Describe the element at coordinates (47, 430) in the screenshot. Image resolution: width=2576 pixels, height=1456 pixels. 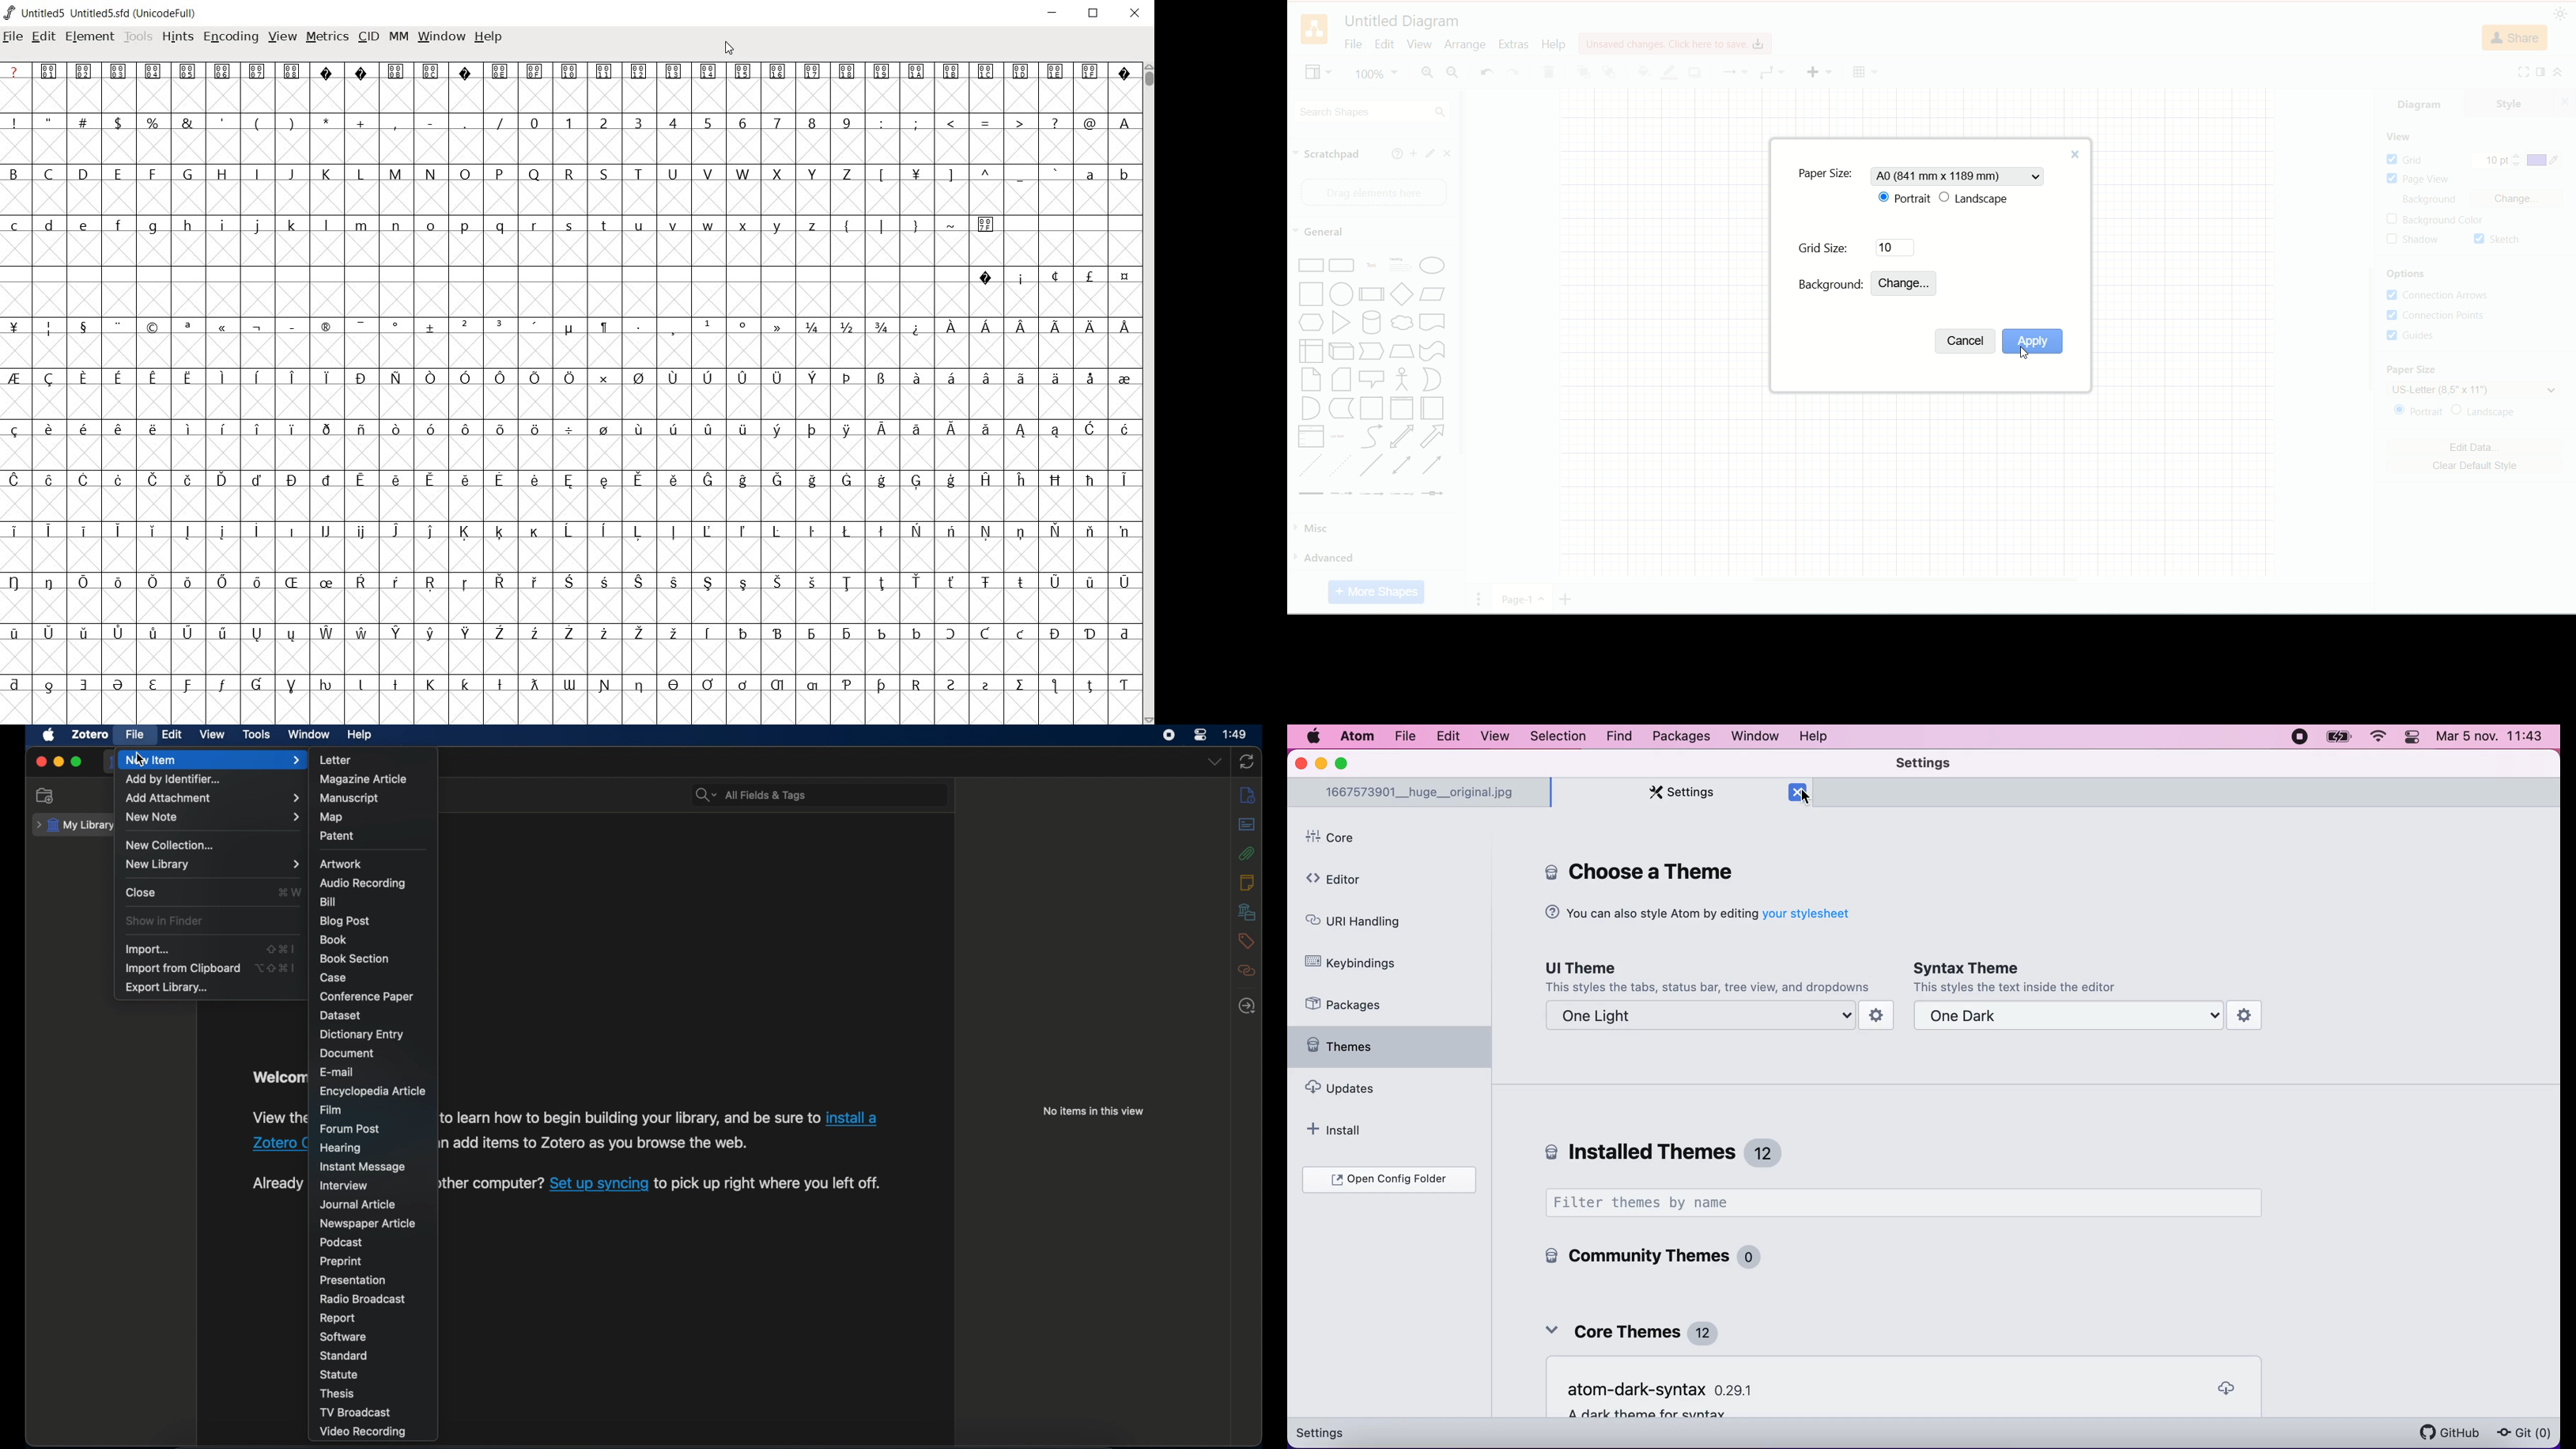
I see `Symbol` at that location.